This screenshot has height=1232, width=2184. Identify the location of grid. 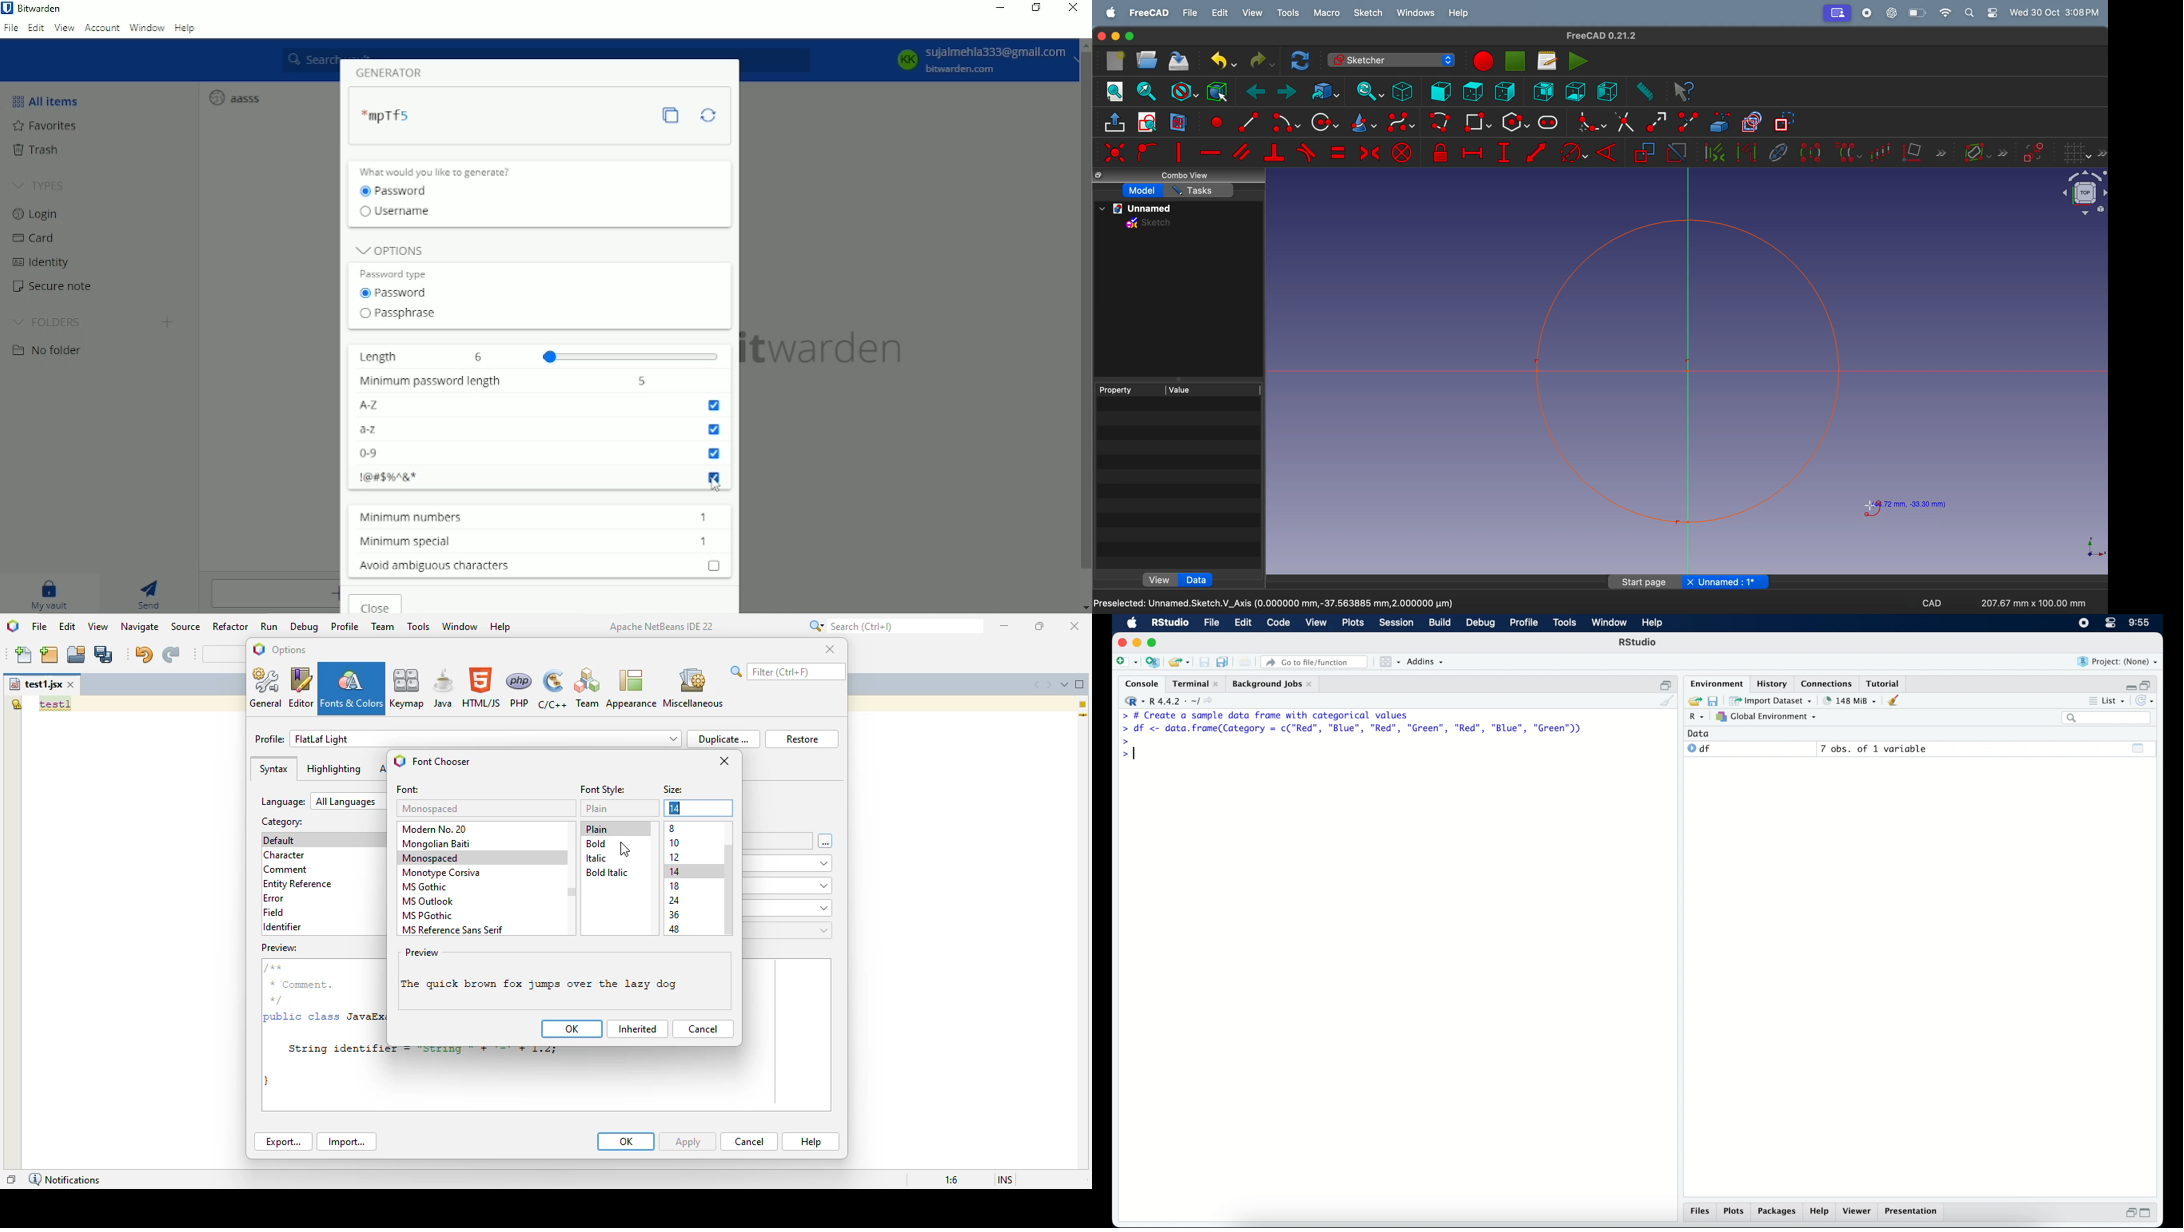
(2085, 153).